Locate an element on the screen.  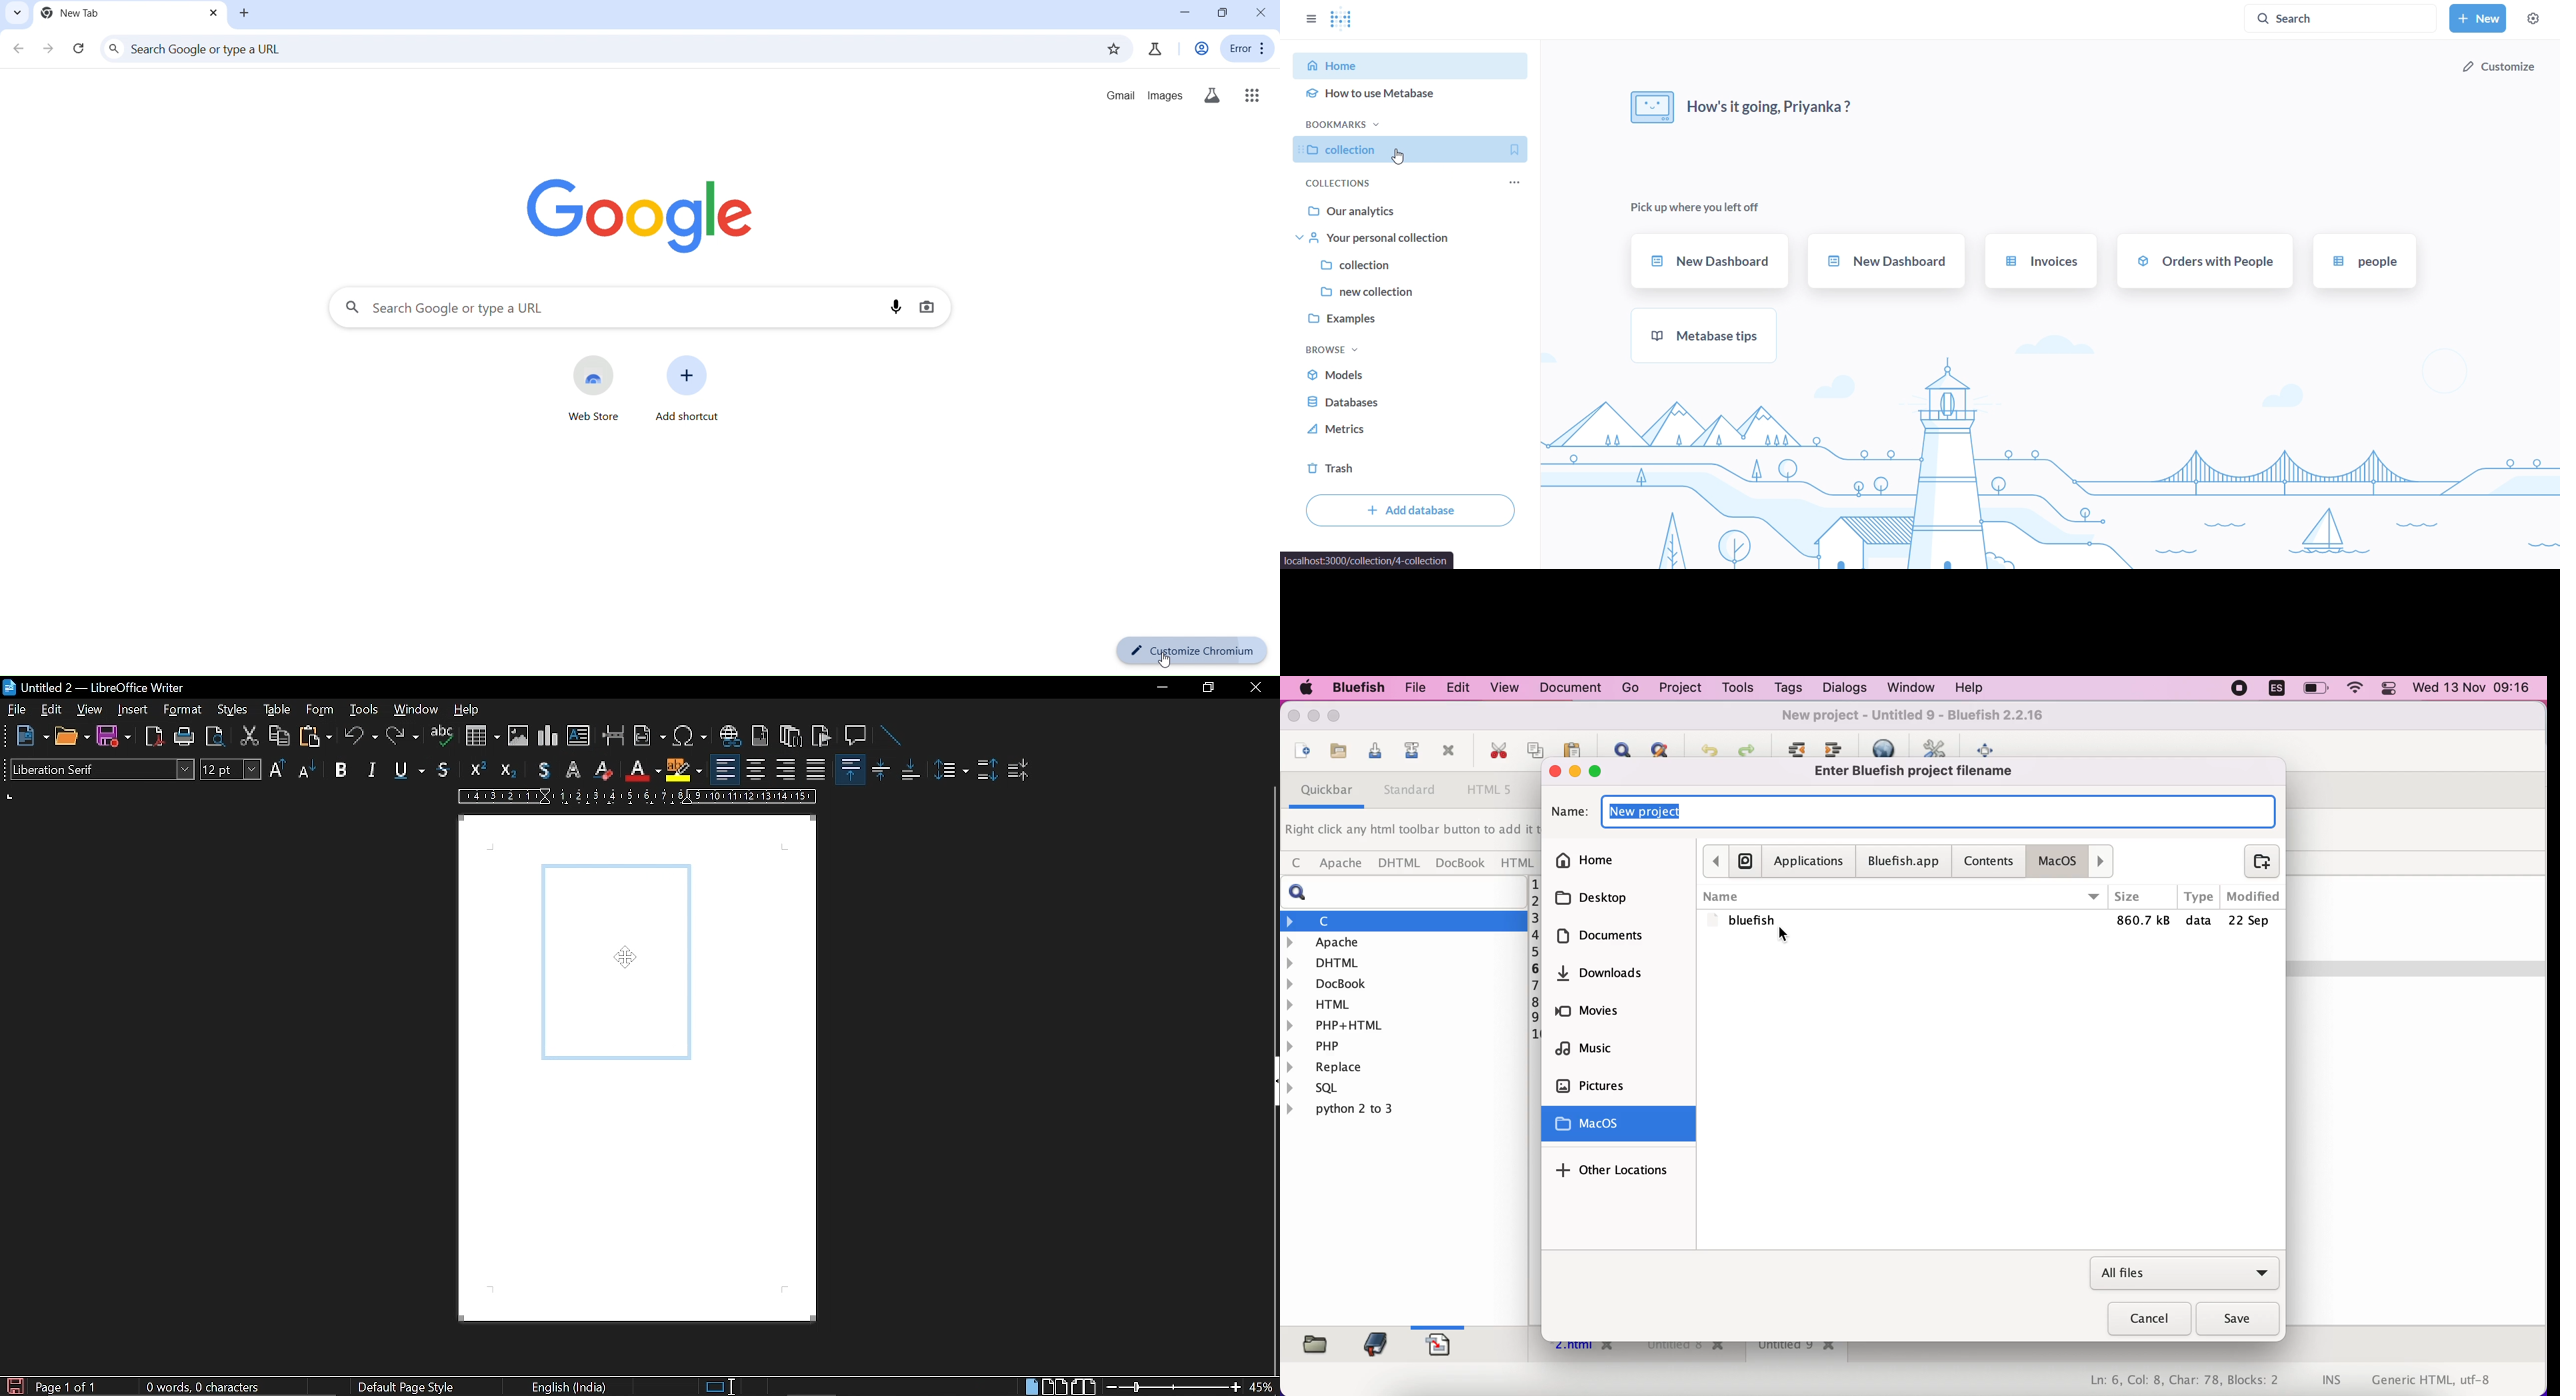
python 2 to 3 is located at coordinates (1357, 1109).